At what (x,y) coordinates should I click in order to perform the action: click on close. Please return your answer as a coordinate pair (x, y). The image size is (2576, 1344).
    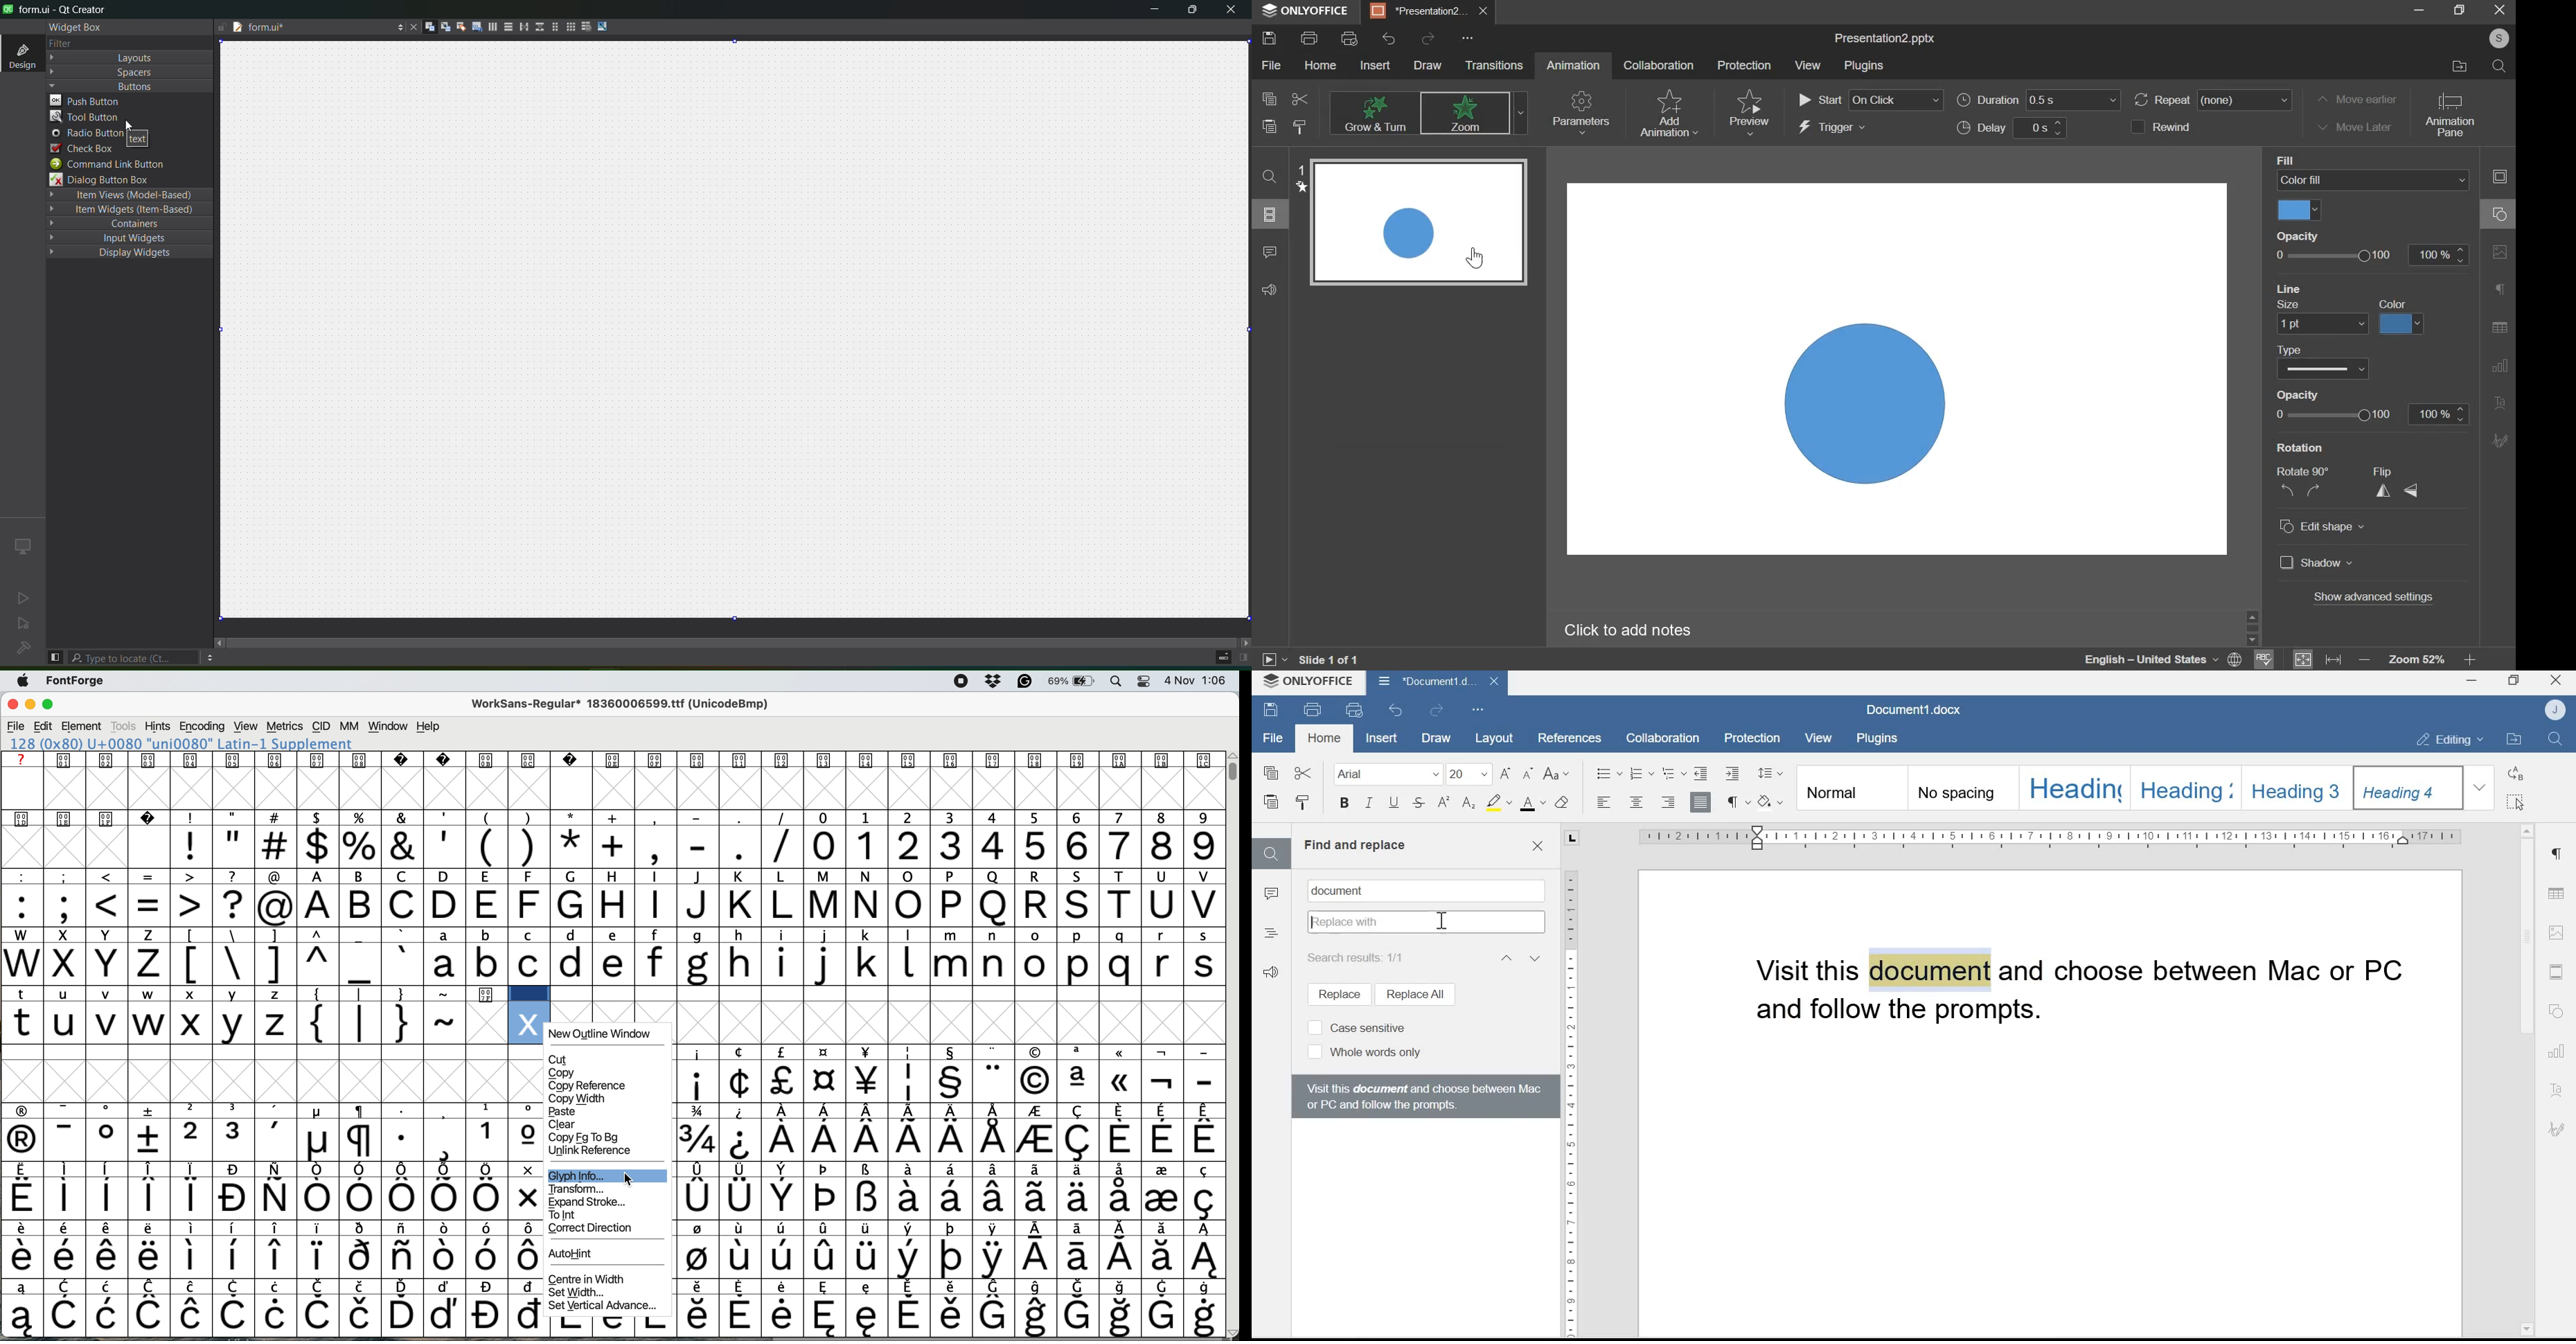
    Looking at the image, I should click on (1230, 12).